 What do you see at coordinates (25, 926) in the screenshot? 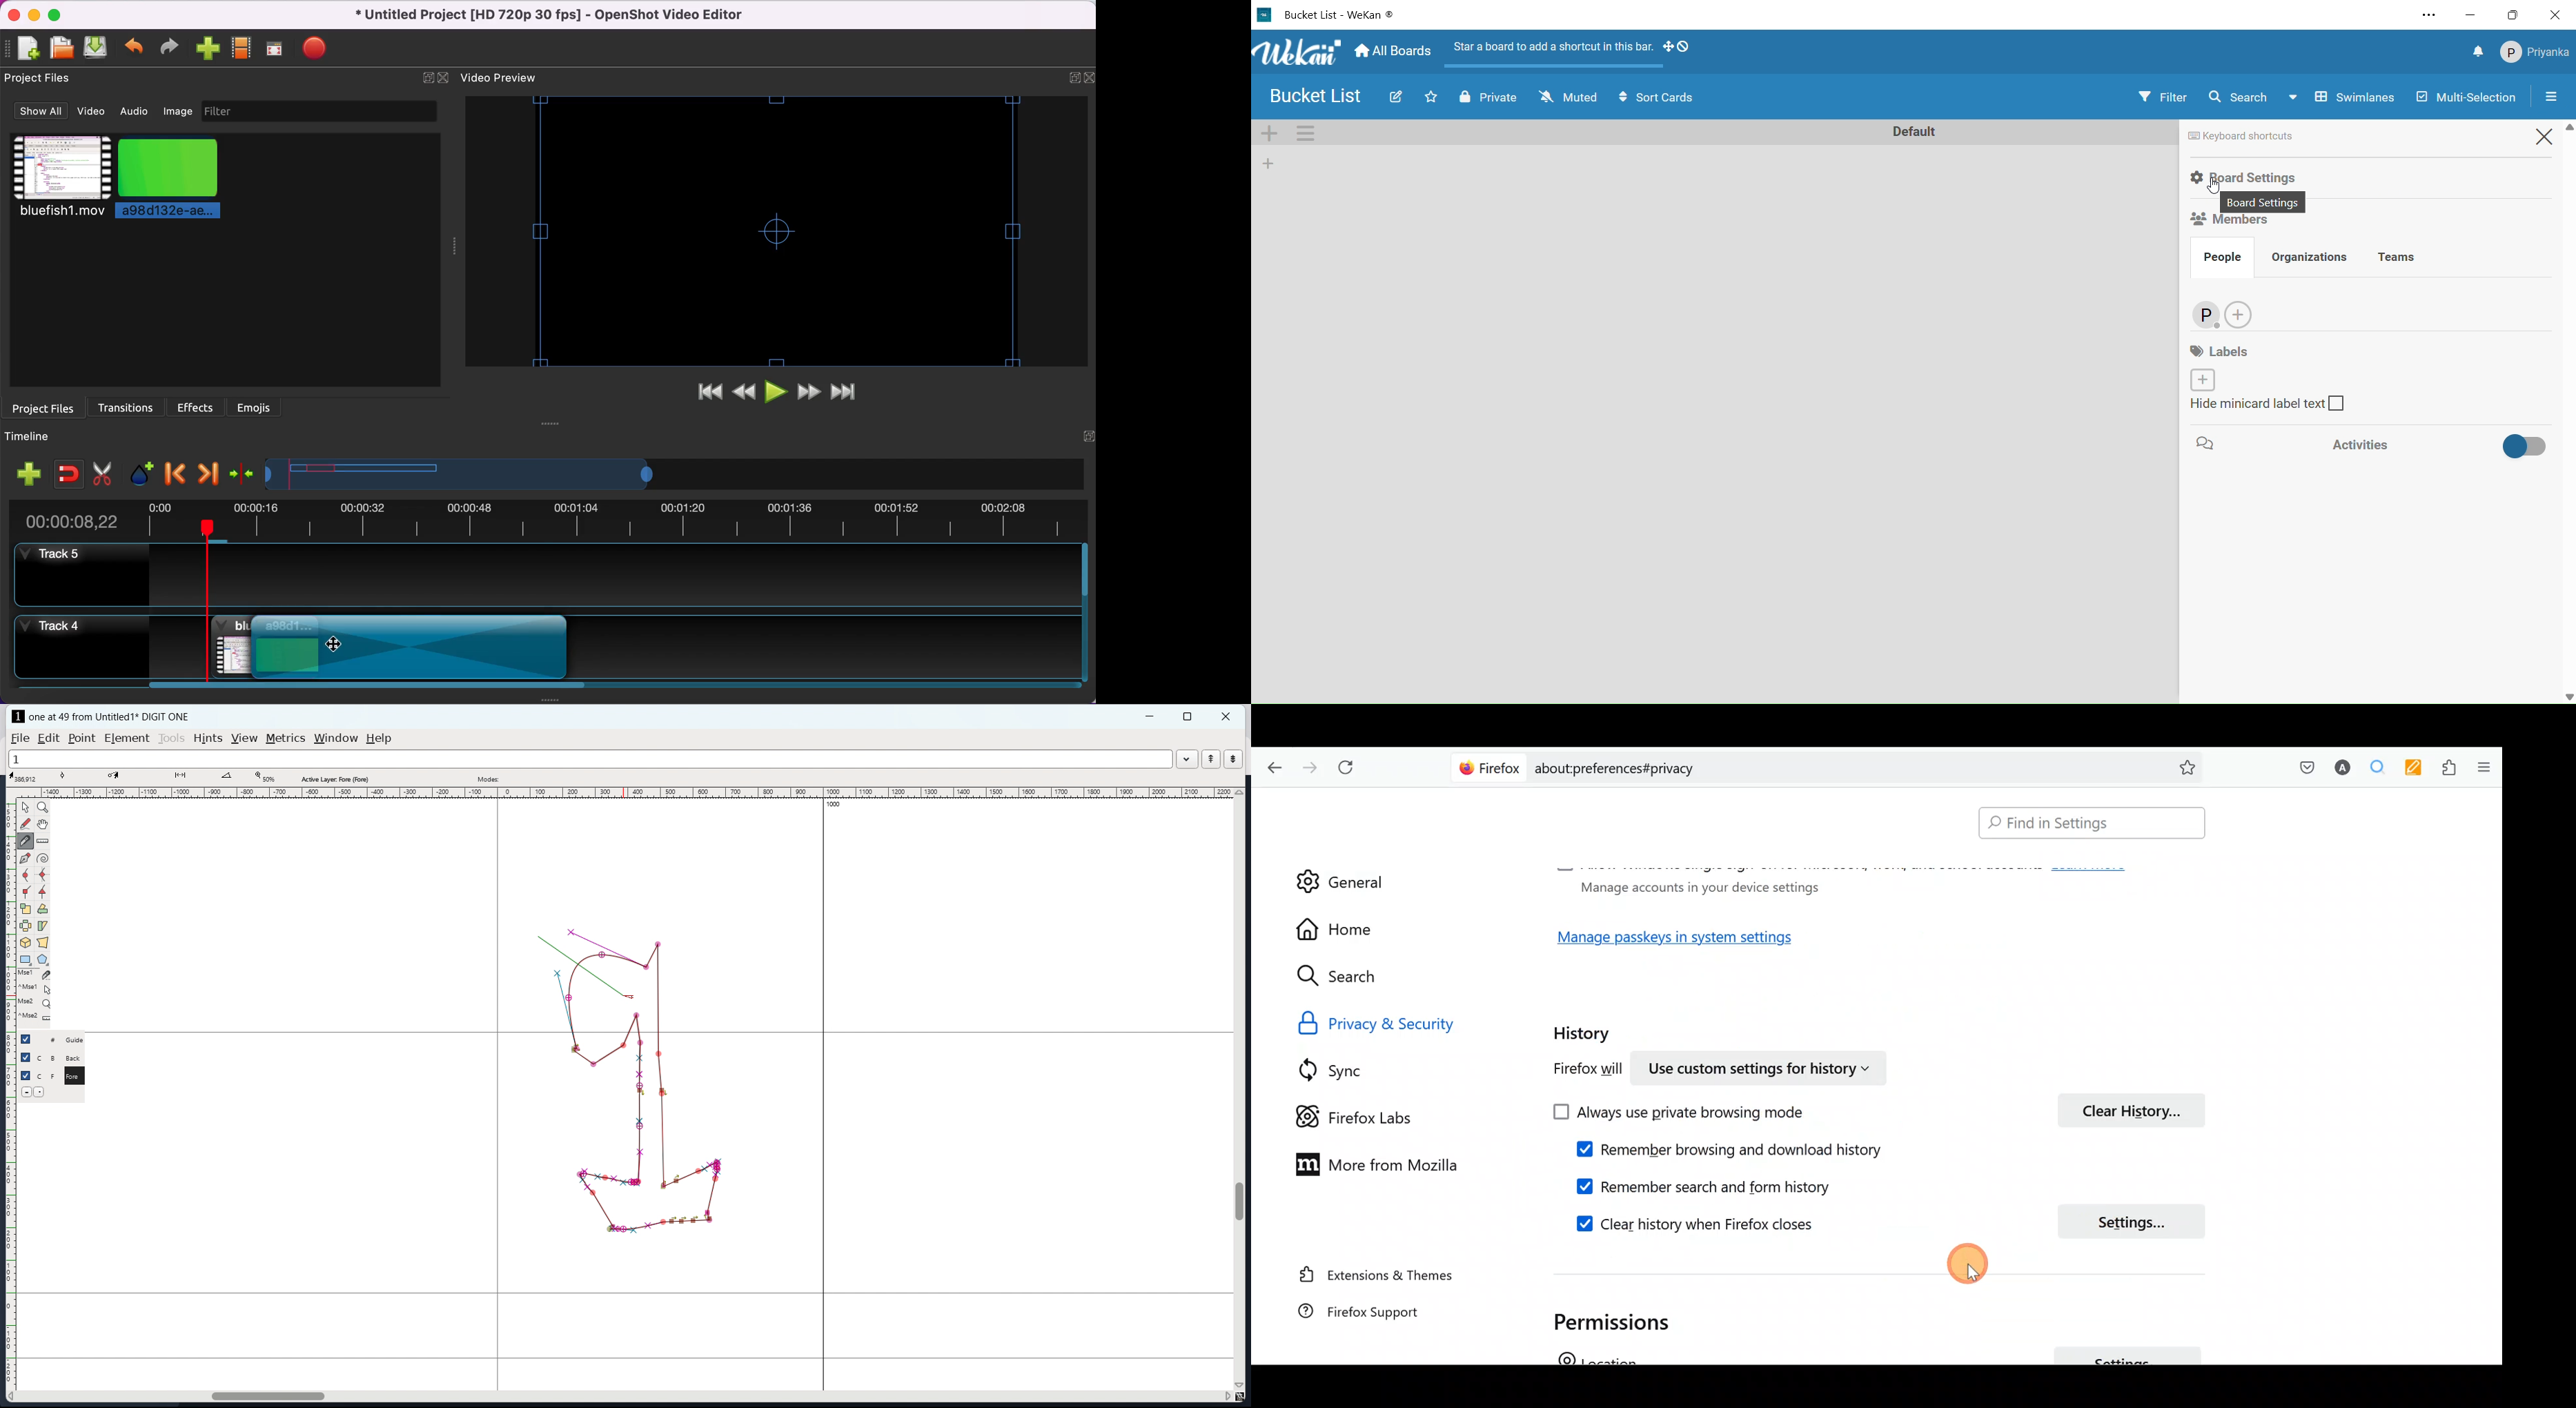
I see `flip selection` at bounding box center [25, 926].